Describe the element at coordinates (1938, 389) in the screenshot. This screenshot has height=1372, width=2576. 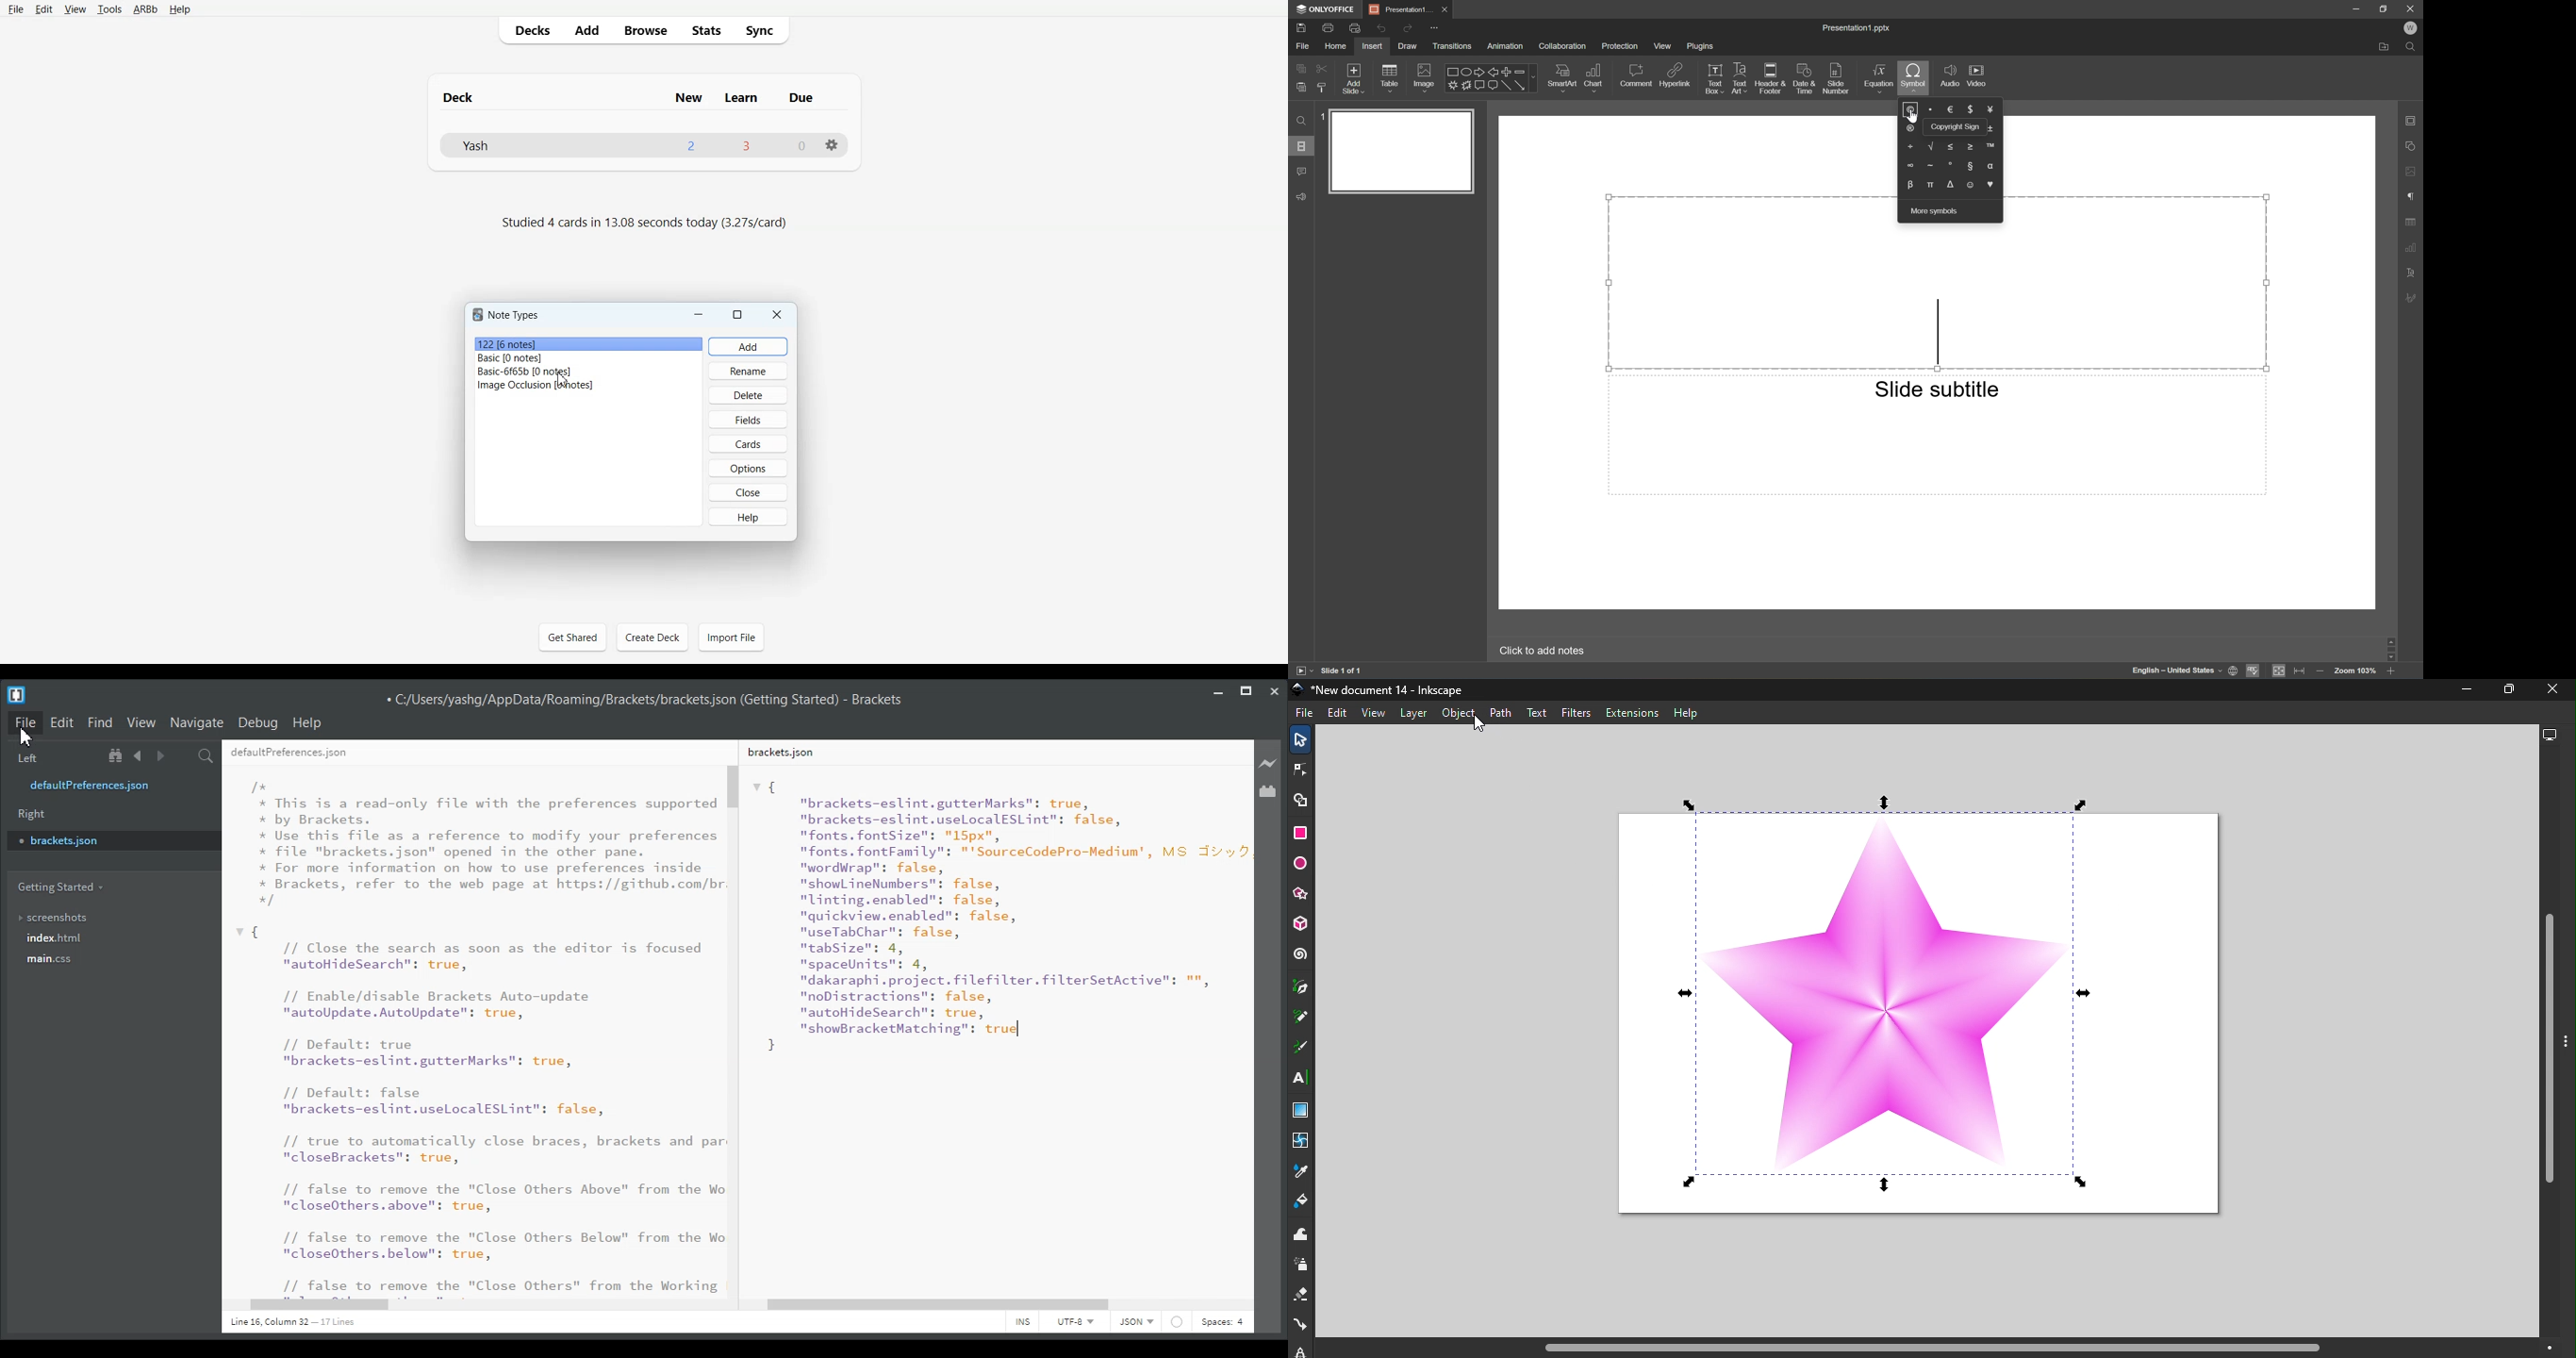
I see `Slide subtitle` at that location.